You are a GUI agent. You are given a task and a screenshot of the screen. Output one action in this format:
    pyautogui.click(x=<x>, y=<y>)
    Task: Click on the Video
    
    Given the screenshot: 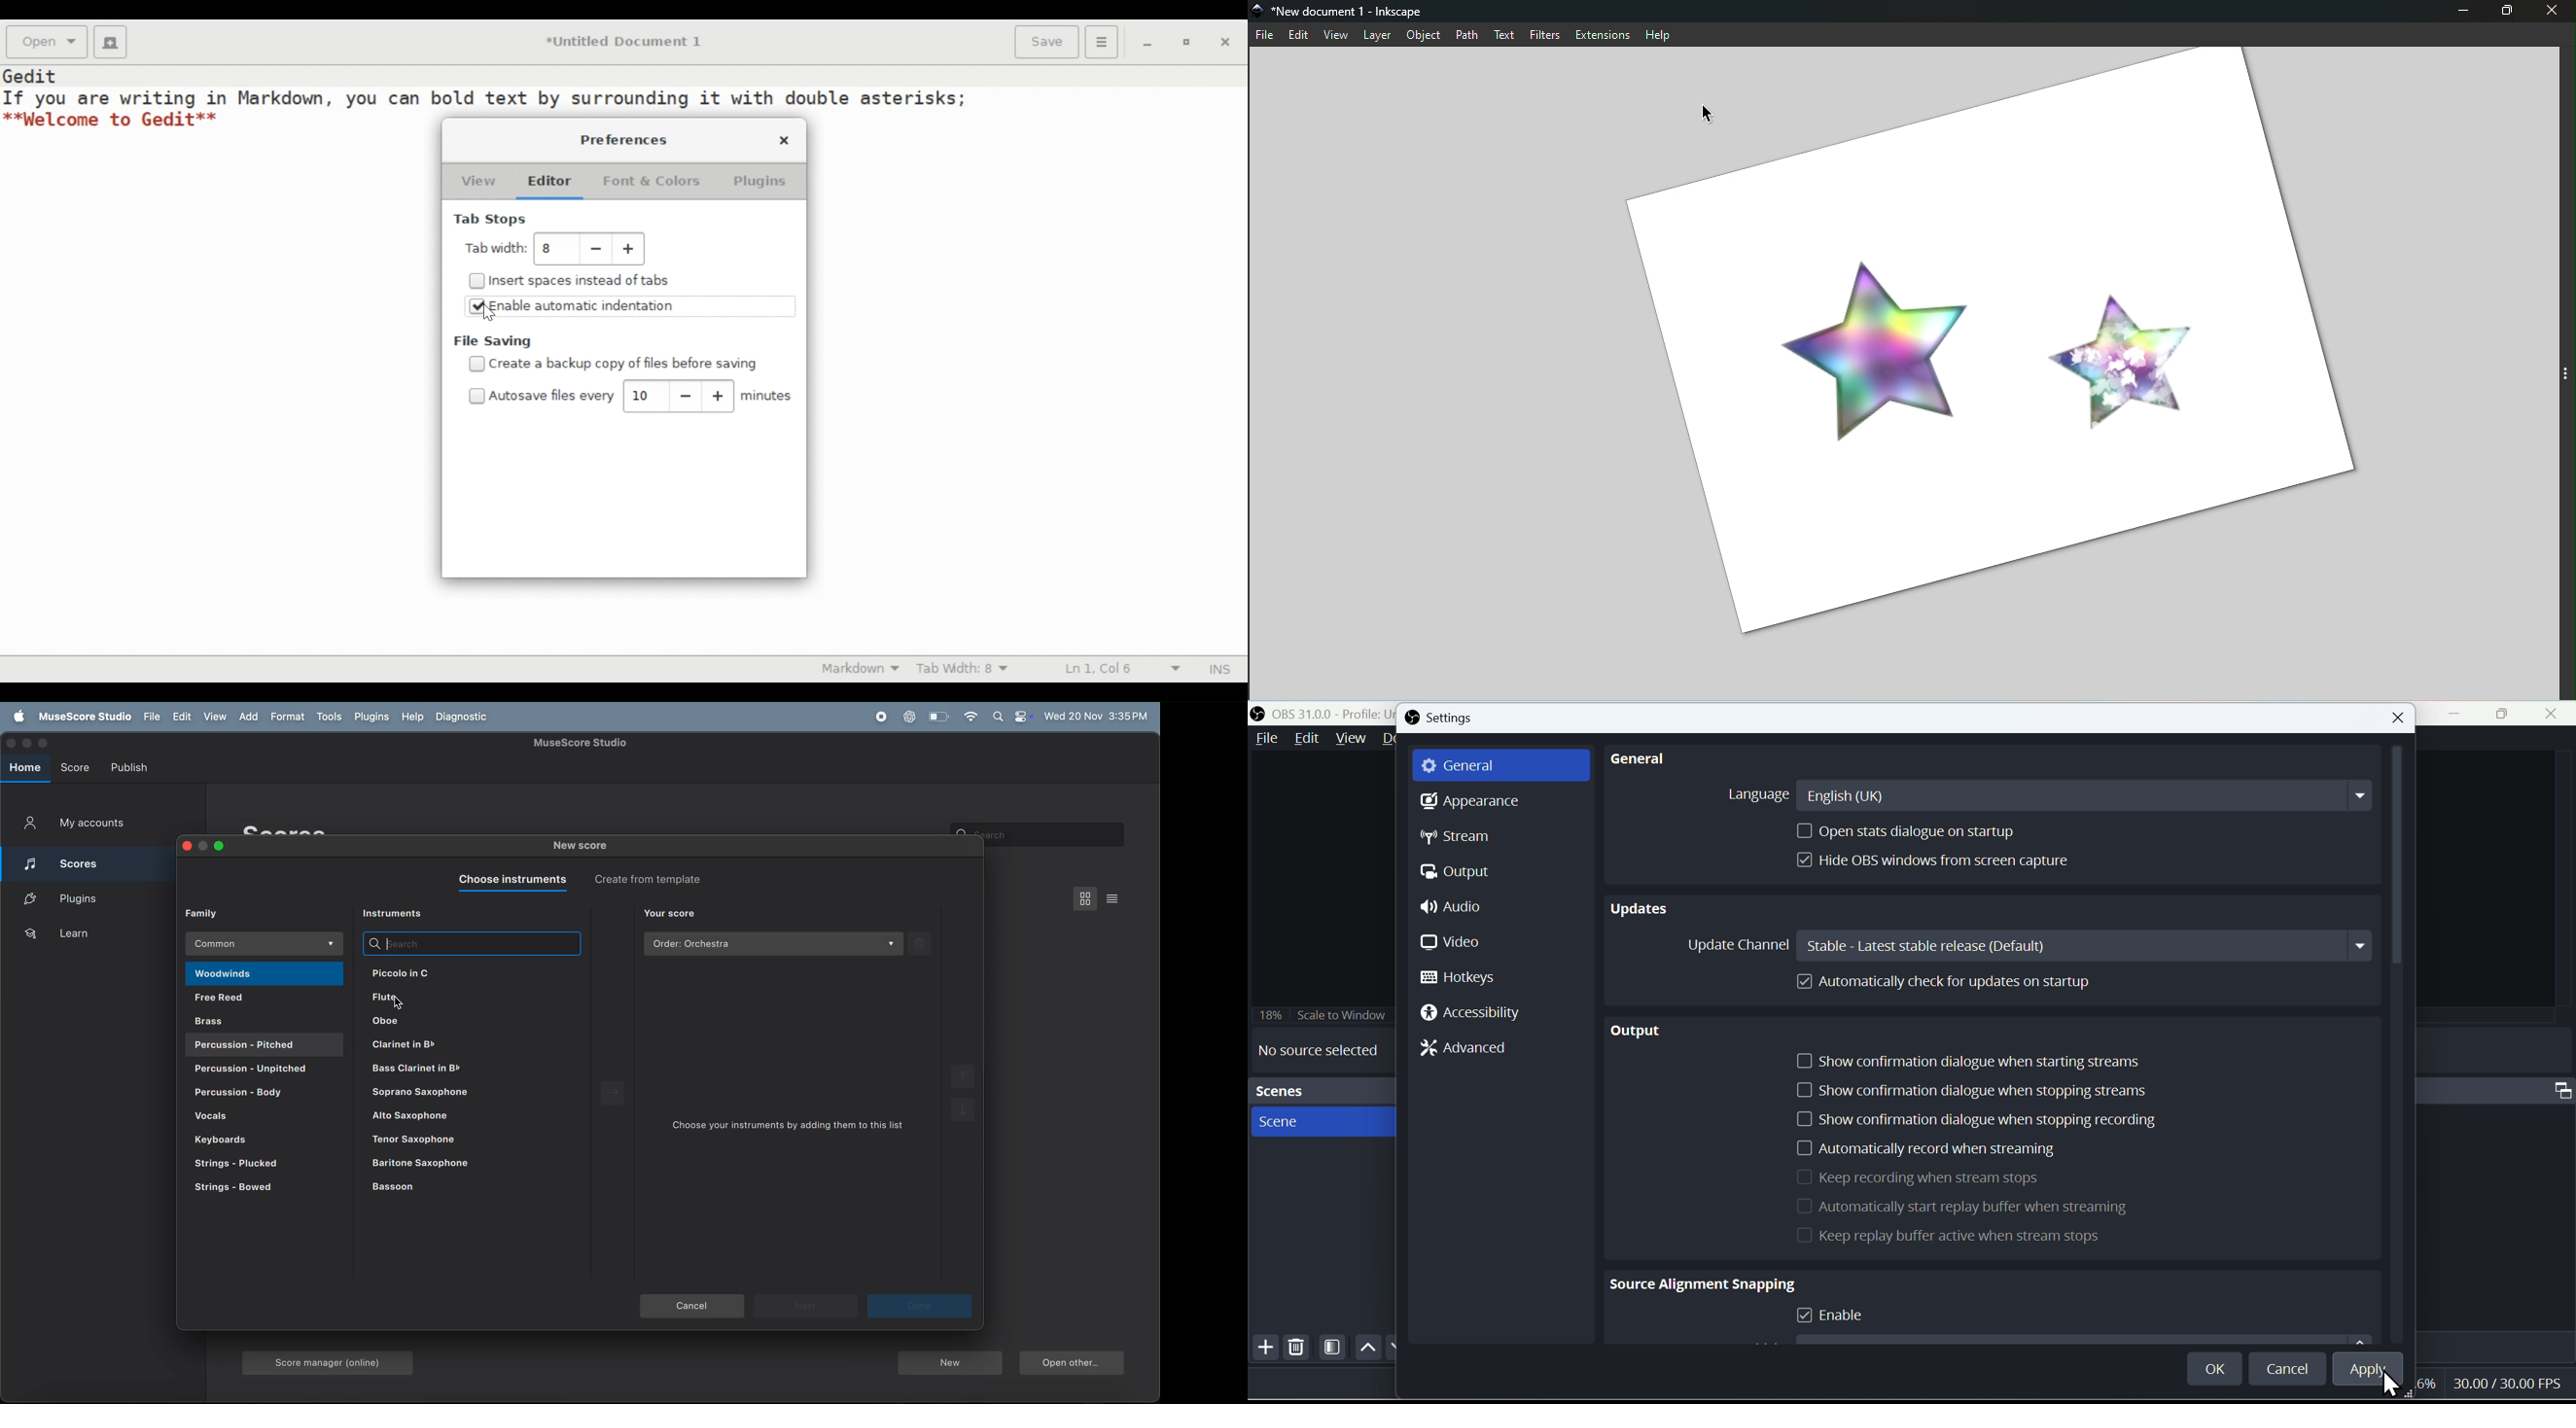 What is the action you would take?
    pyautogui.click(x=1460, y=943)
    